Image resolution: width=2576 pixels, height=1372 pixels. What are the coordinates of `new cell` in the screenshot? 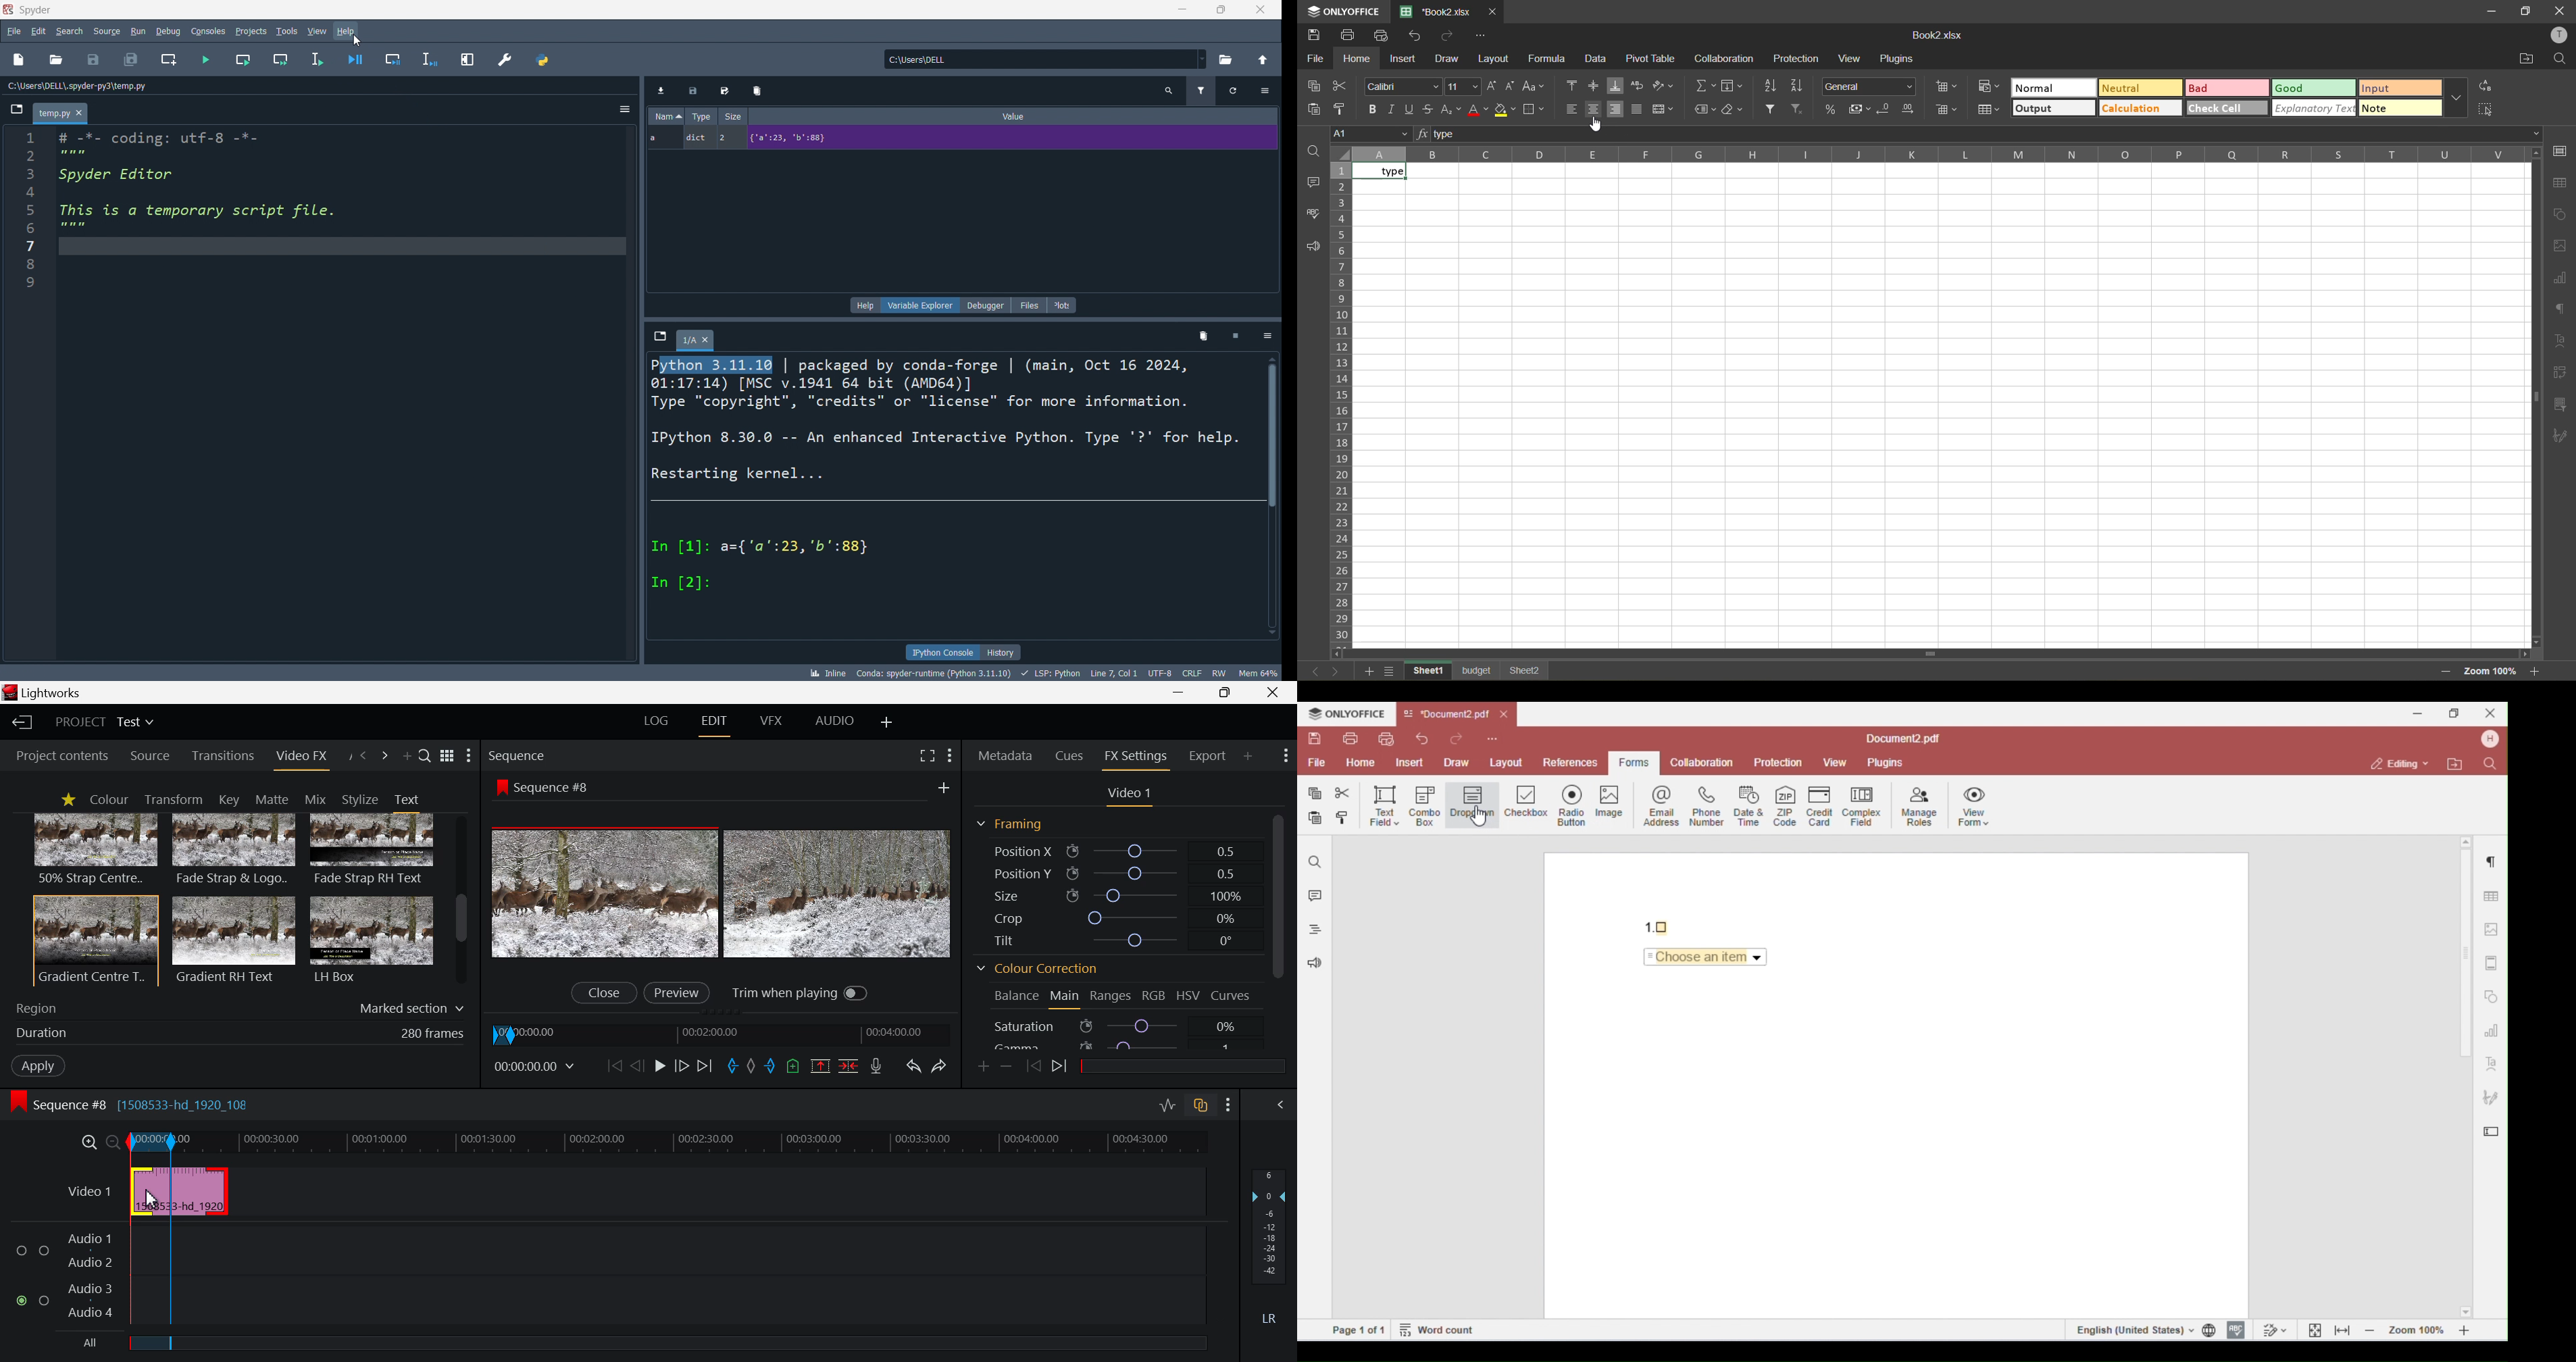 It's located at (170, 60).